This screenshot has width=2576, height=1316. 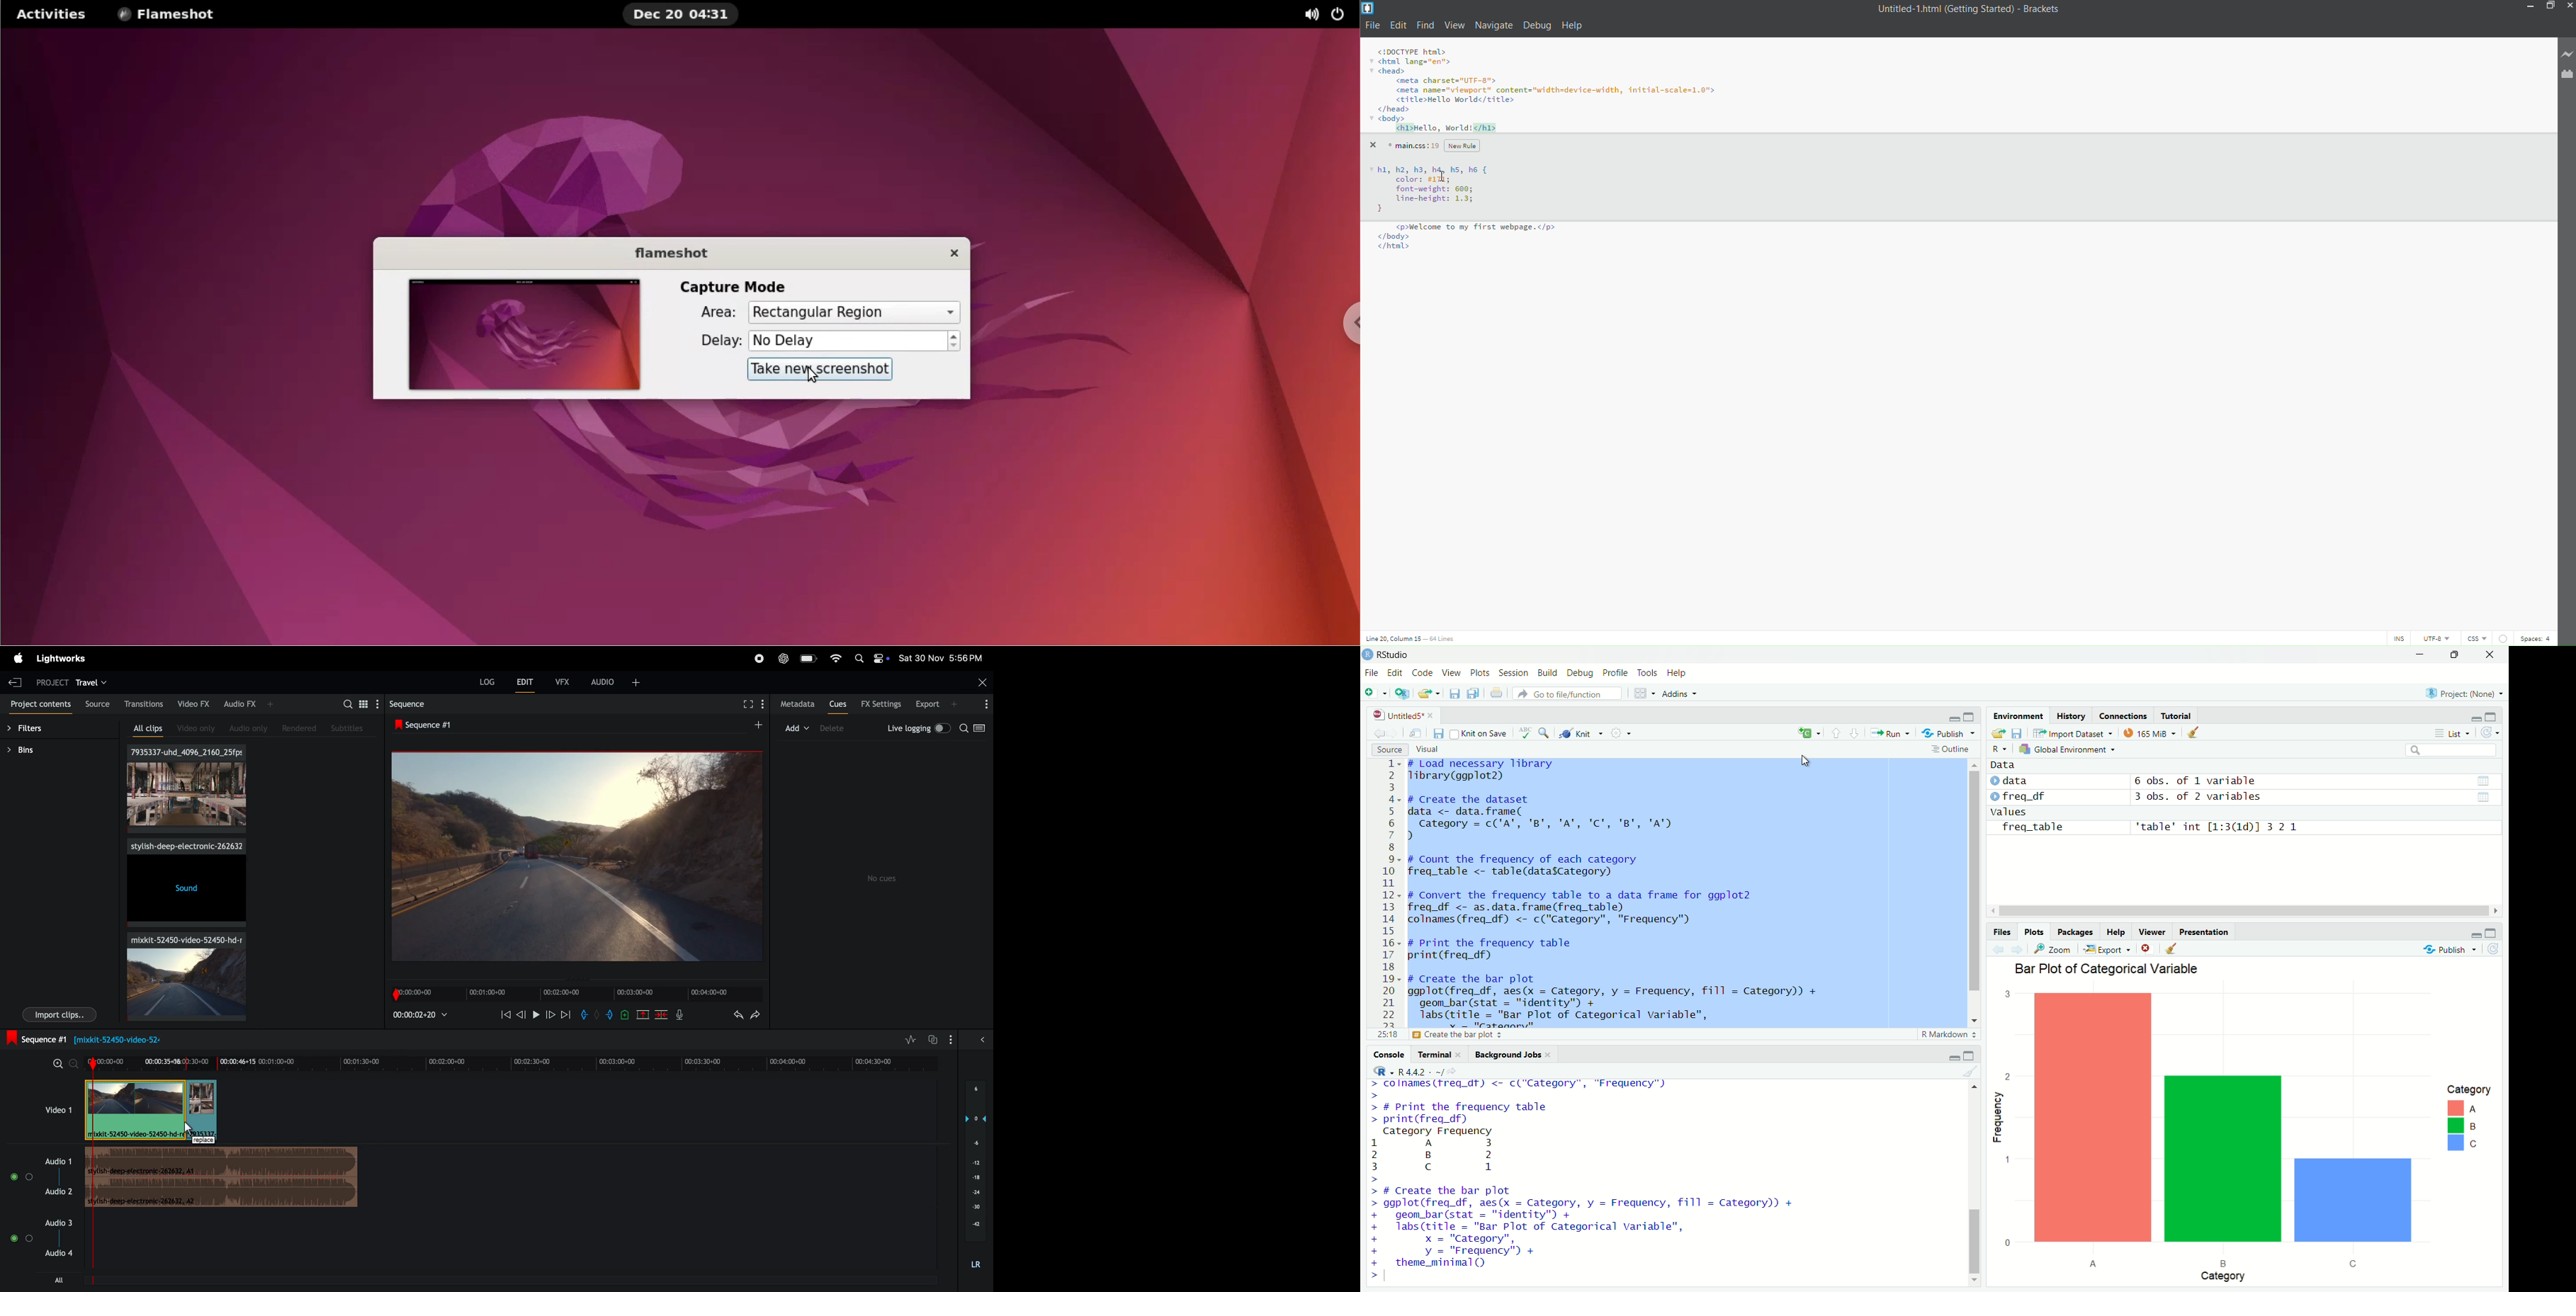 I want to click on New rule, so click(x=1465, y=146).